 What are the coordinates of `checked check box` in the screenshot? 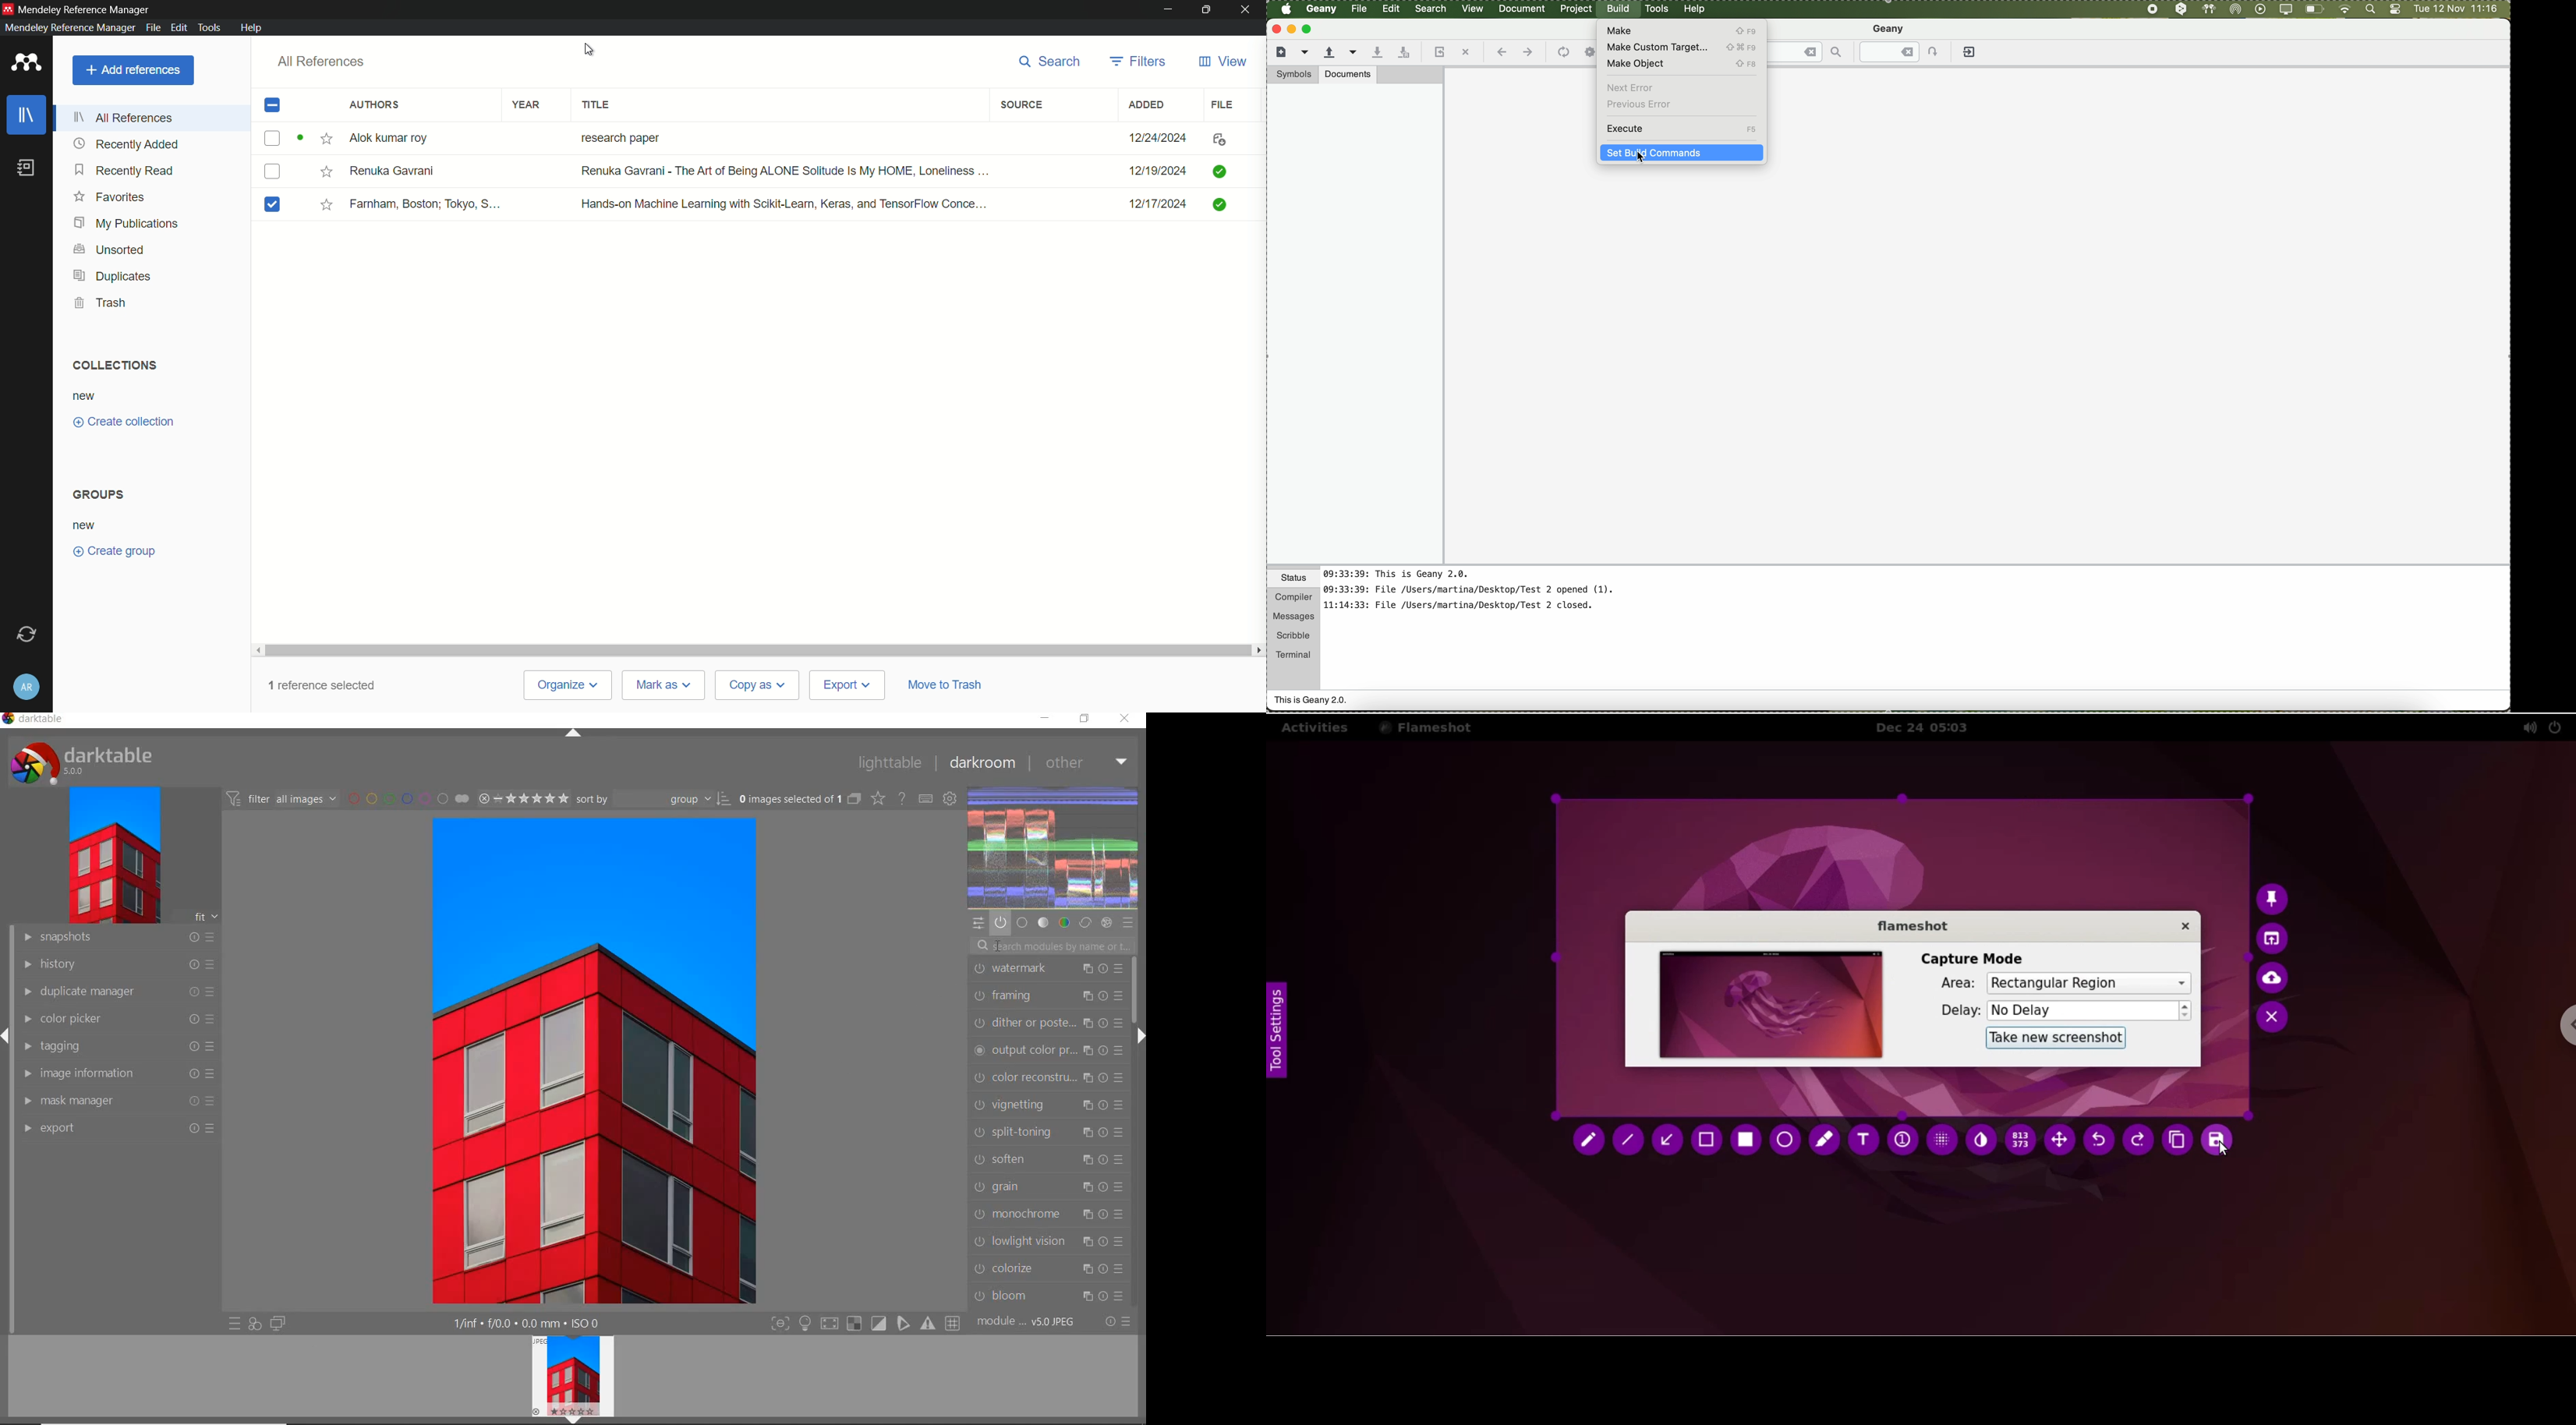 It's located at (276, 106).